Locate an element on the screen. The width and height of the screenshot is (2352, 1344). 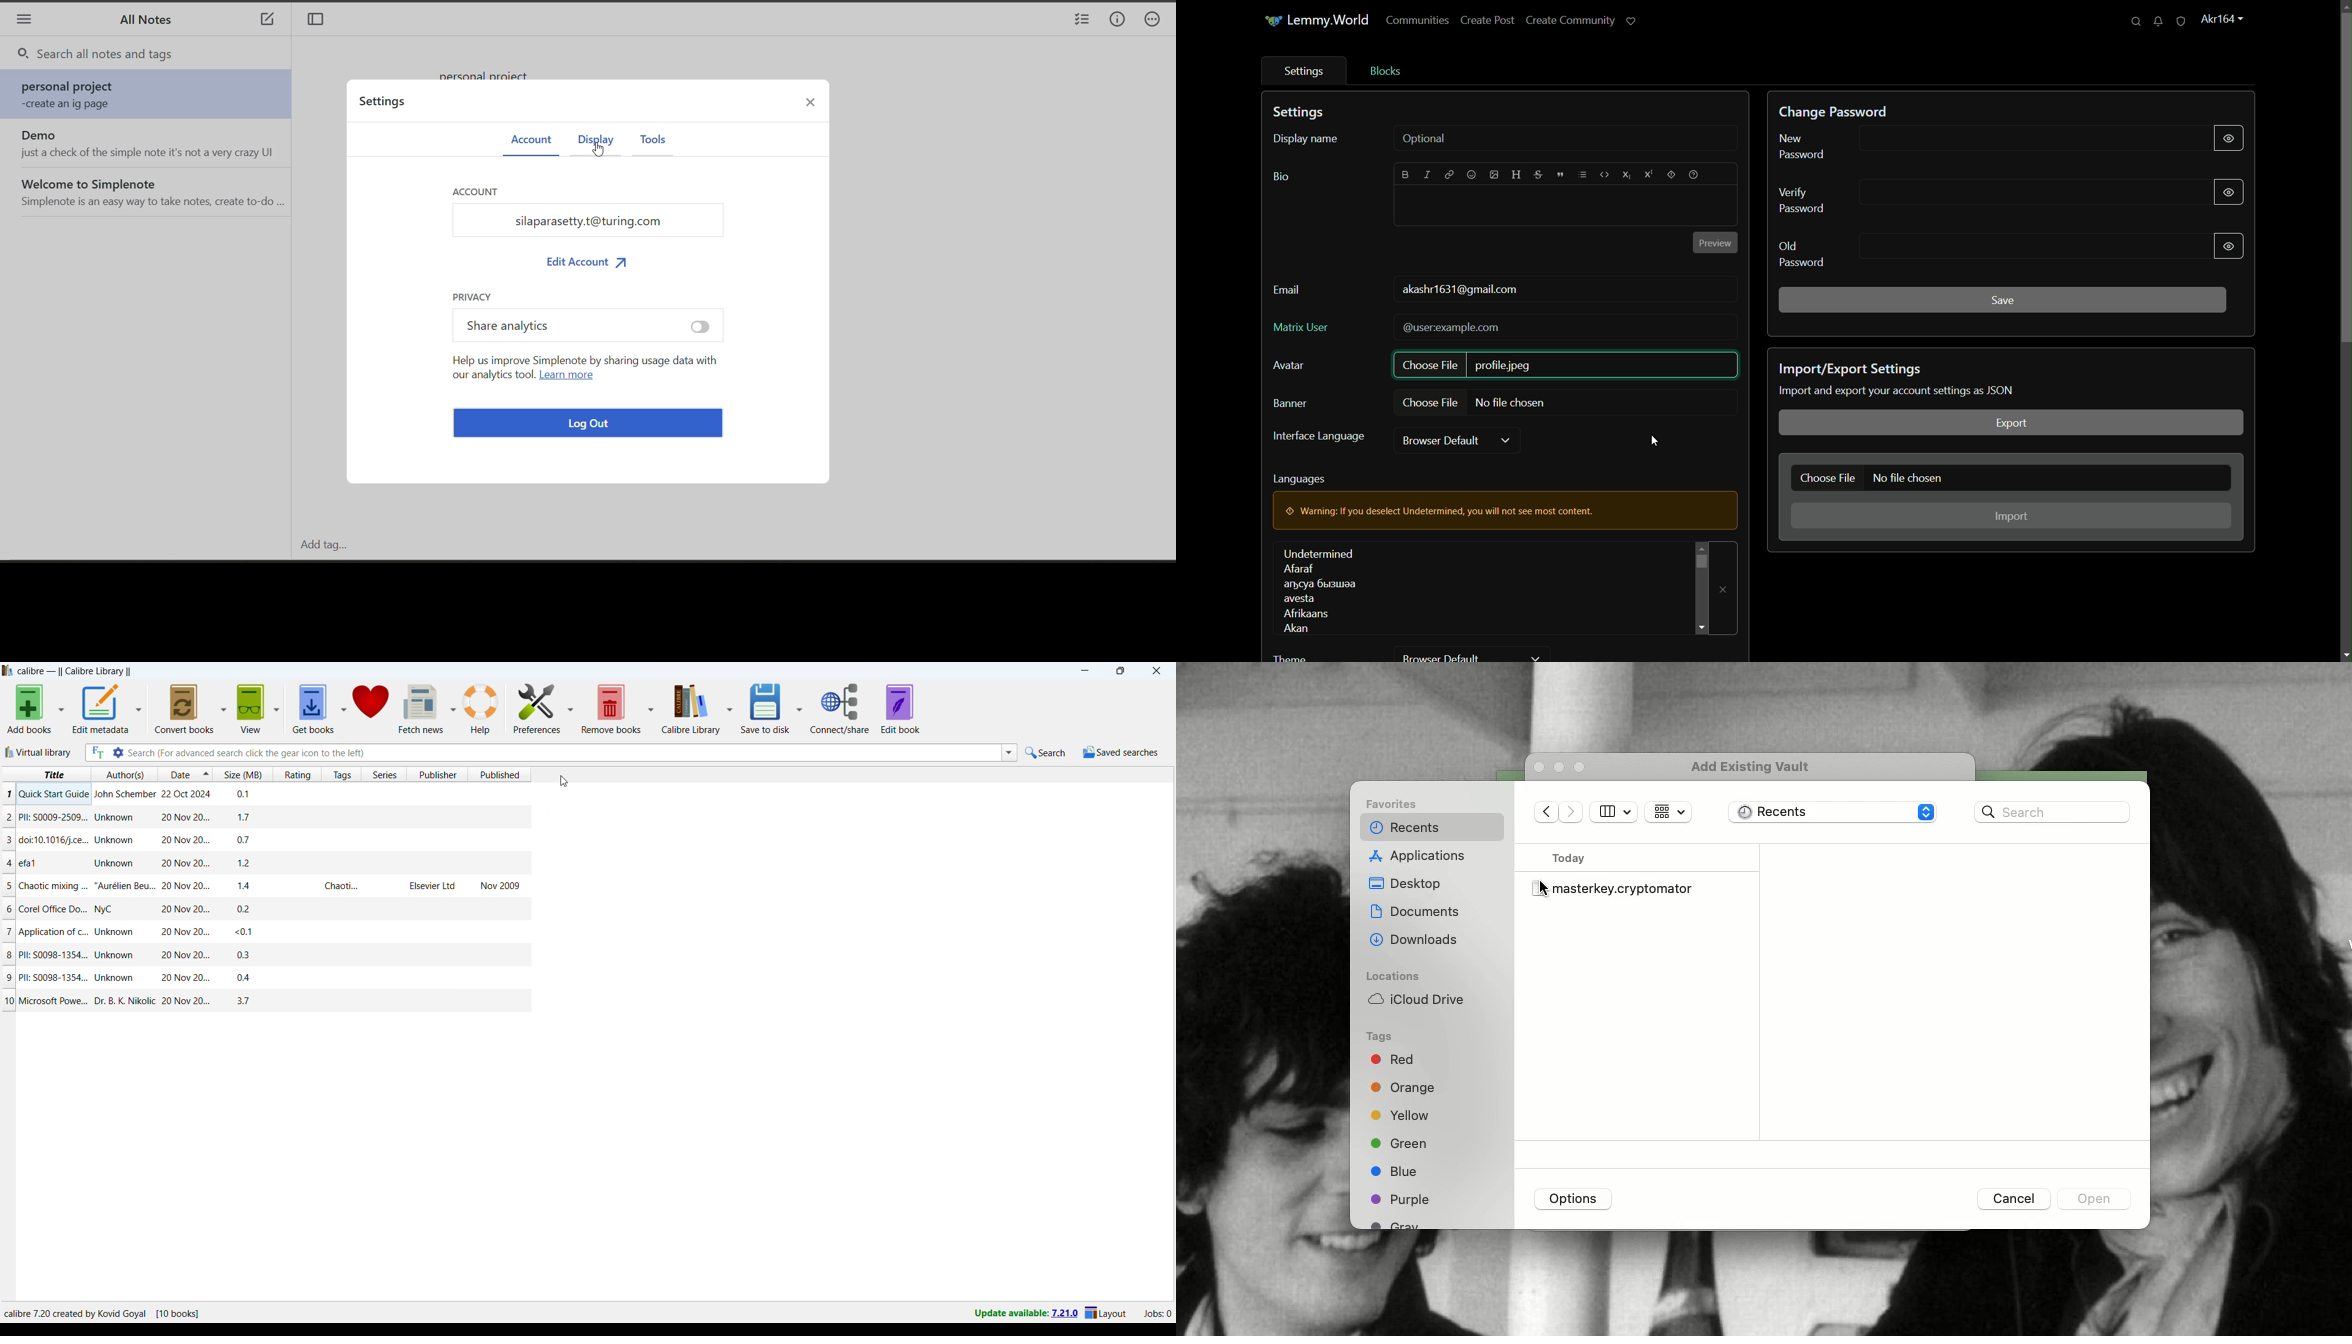
edit account is located at coordinates (588, 262).